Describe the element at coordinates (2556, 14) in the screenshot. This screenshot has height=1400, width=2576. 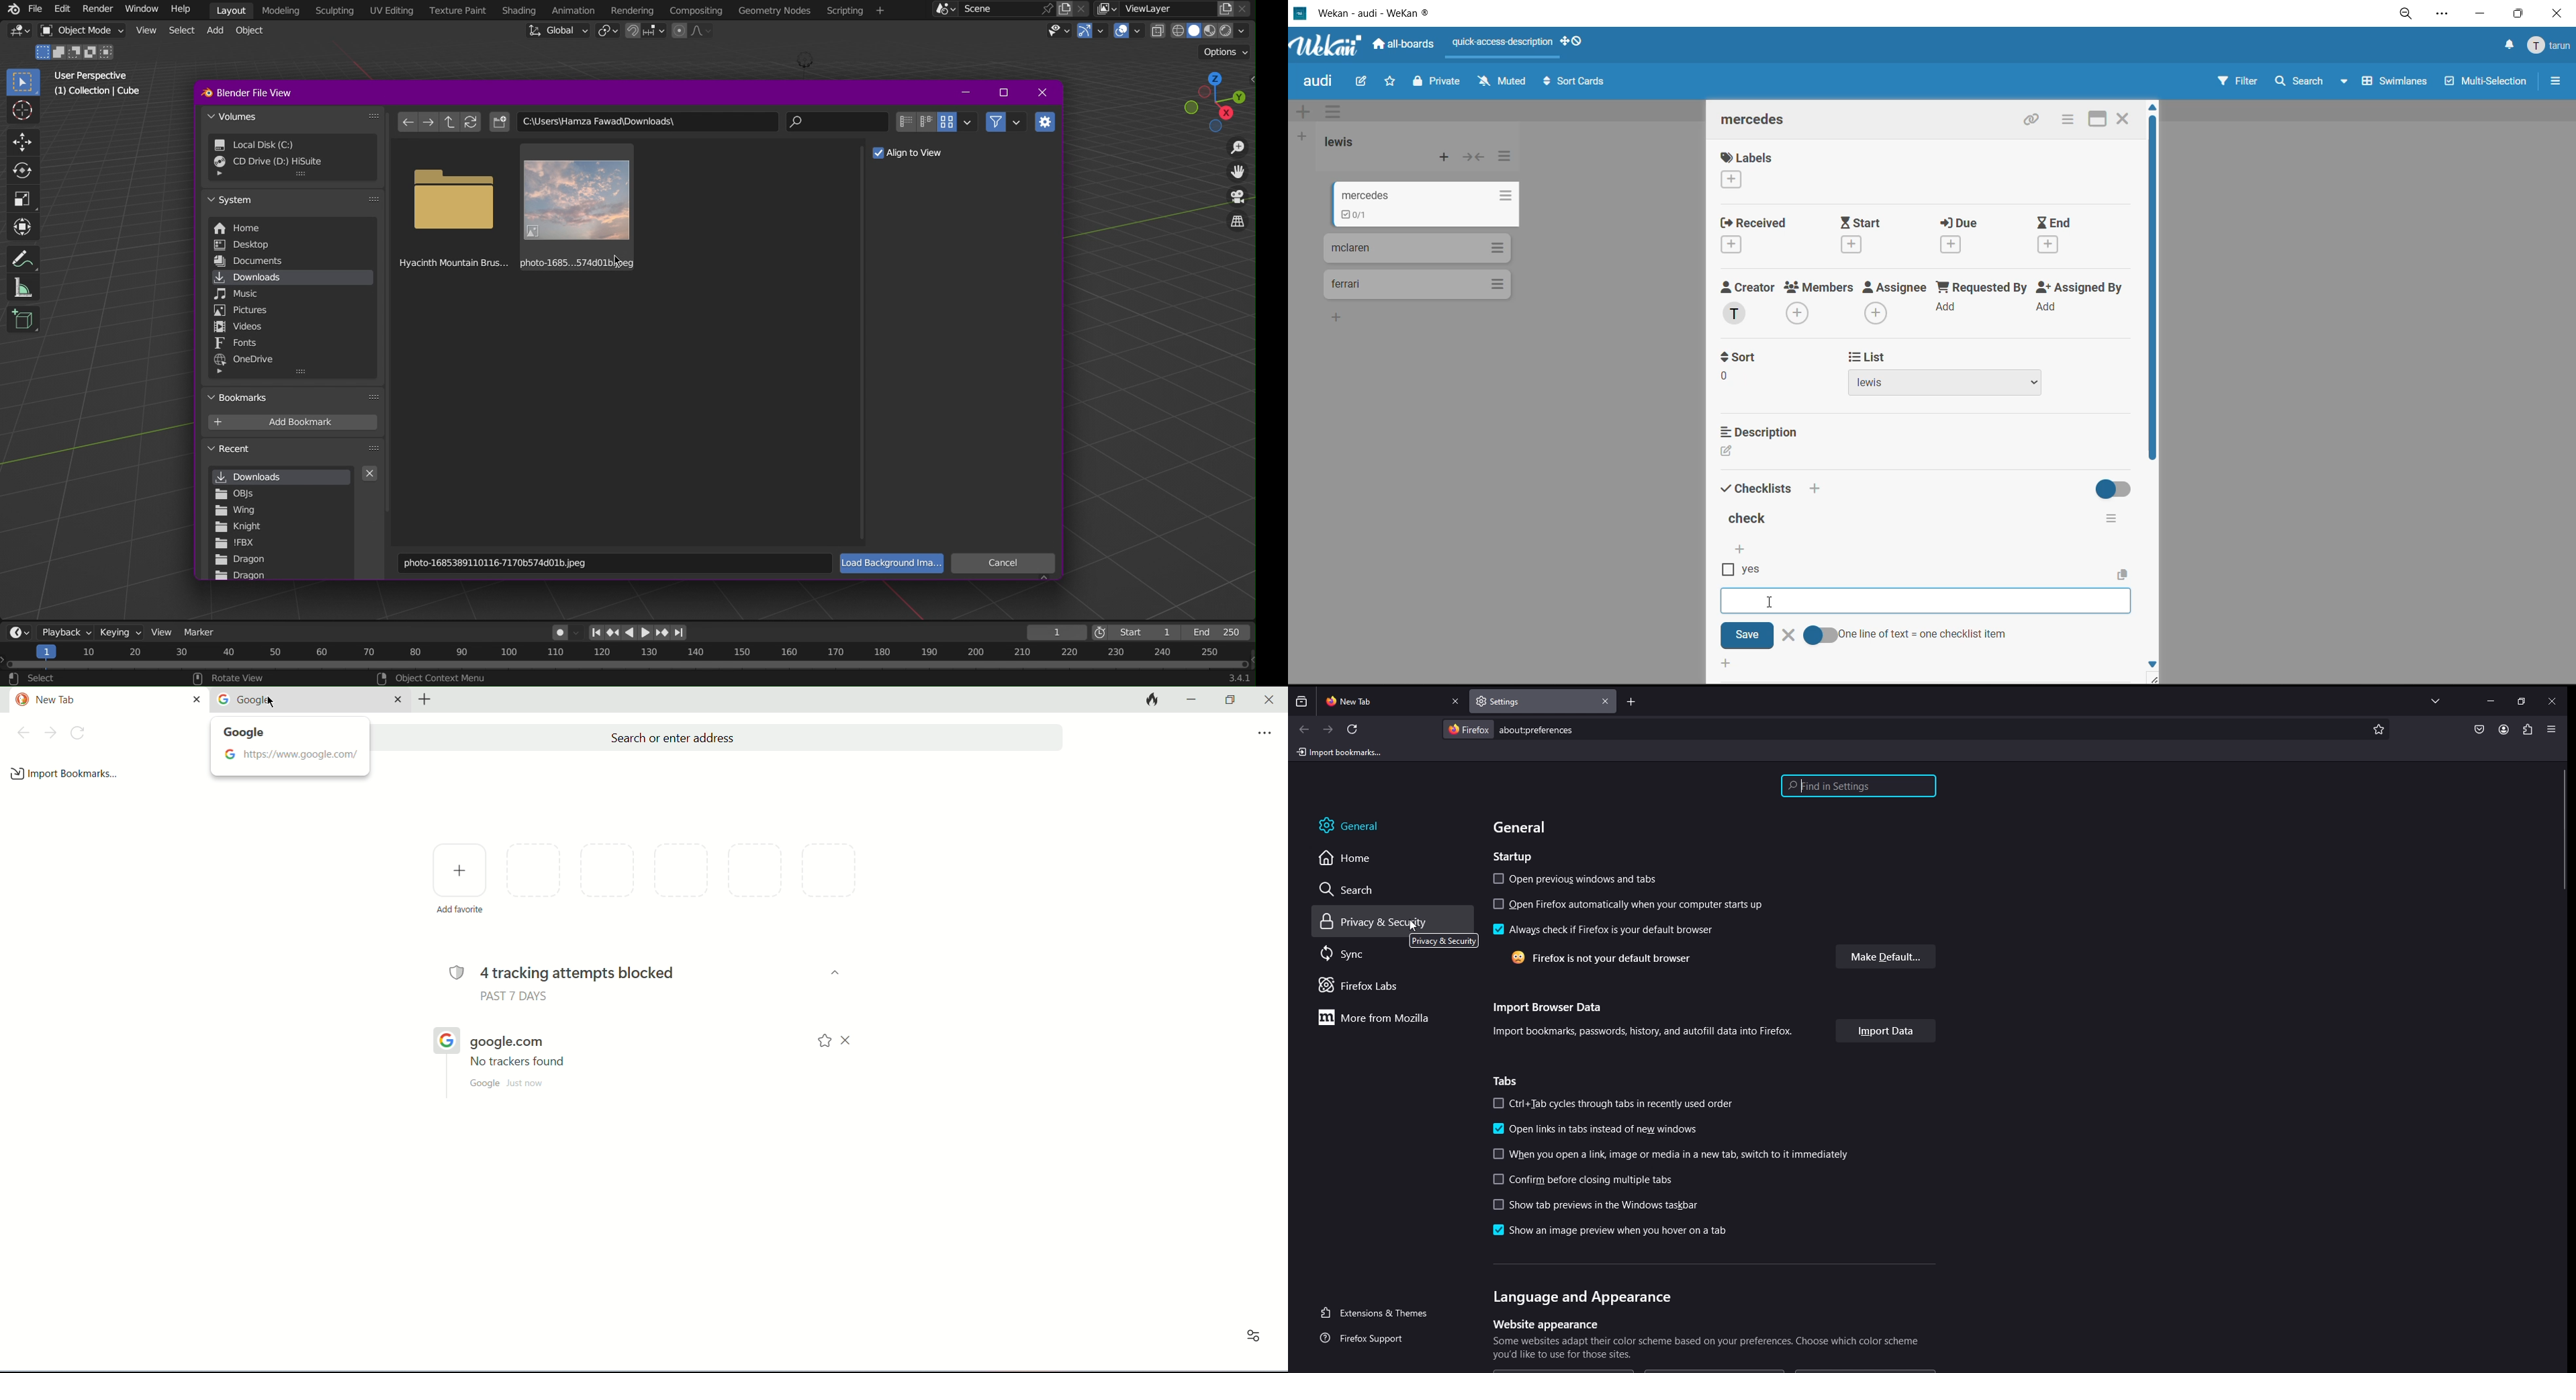
I see `close` at that location.